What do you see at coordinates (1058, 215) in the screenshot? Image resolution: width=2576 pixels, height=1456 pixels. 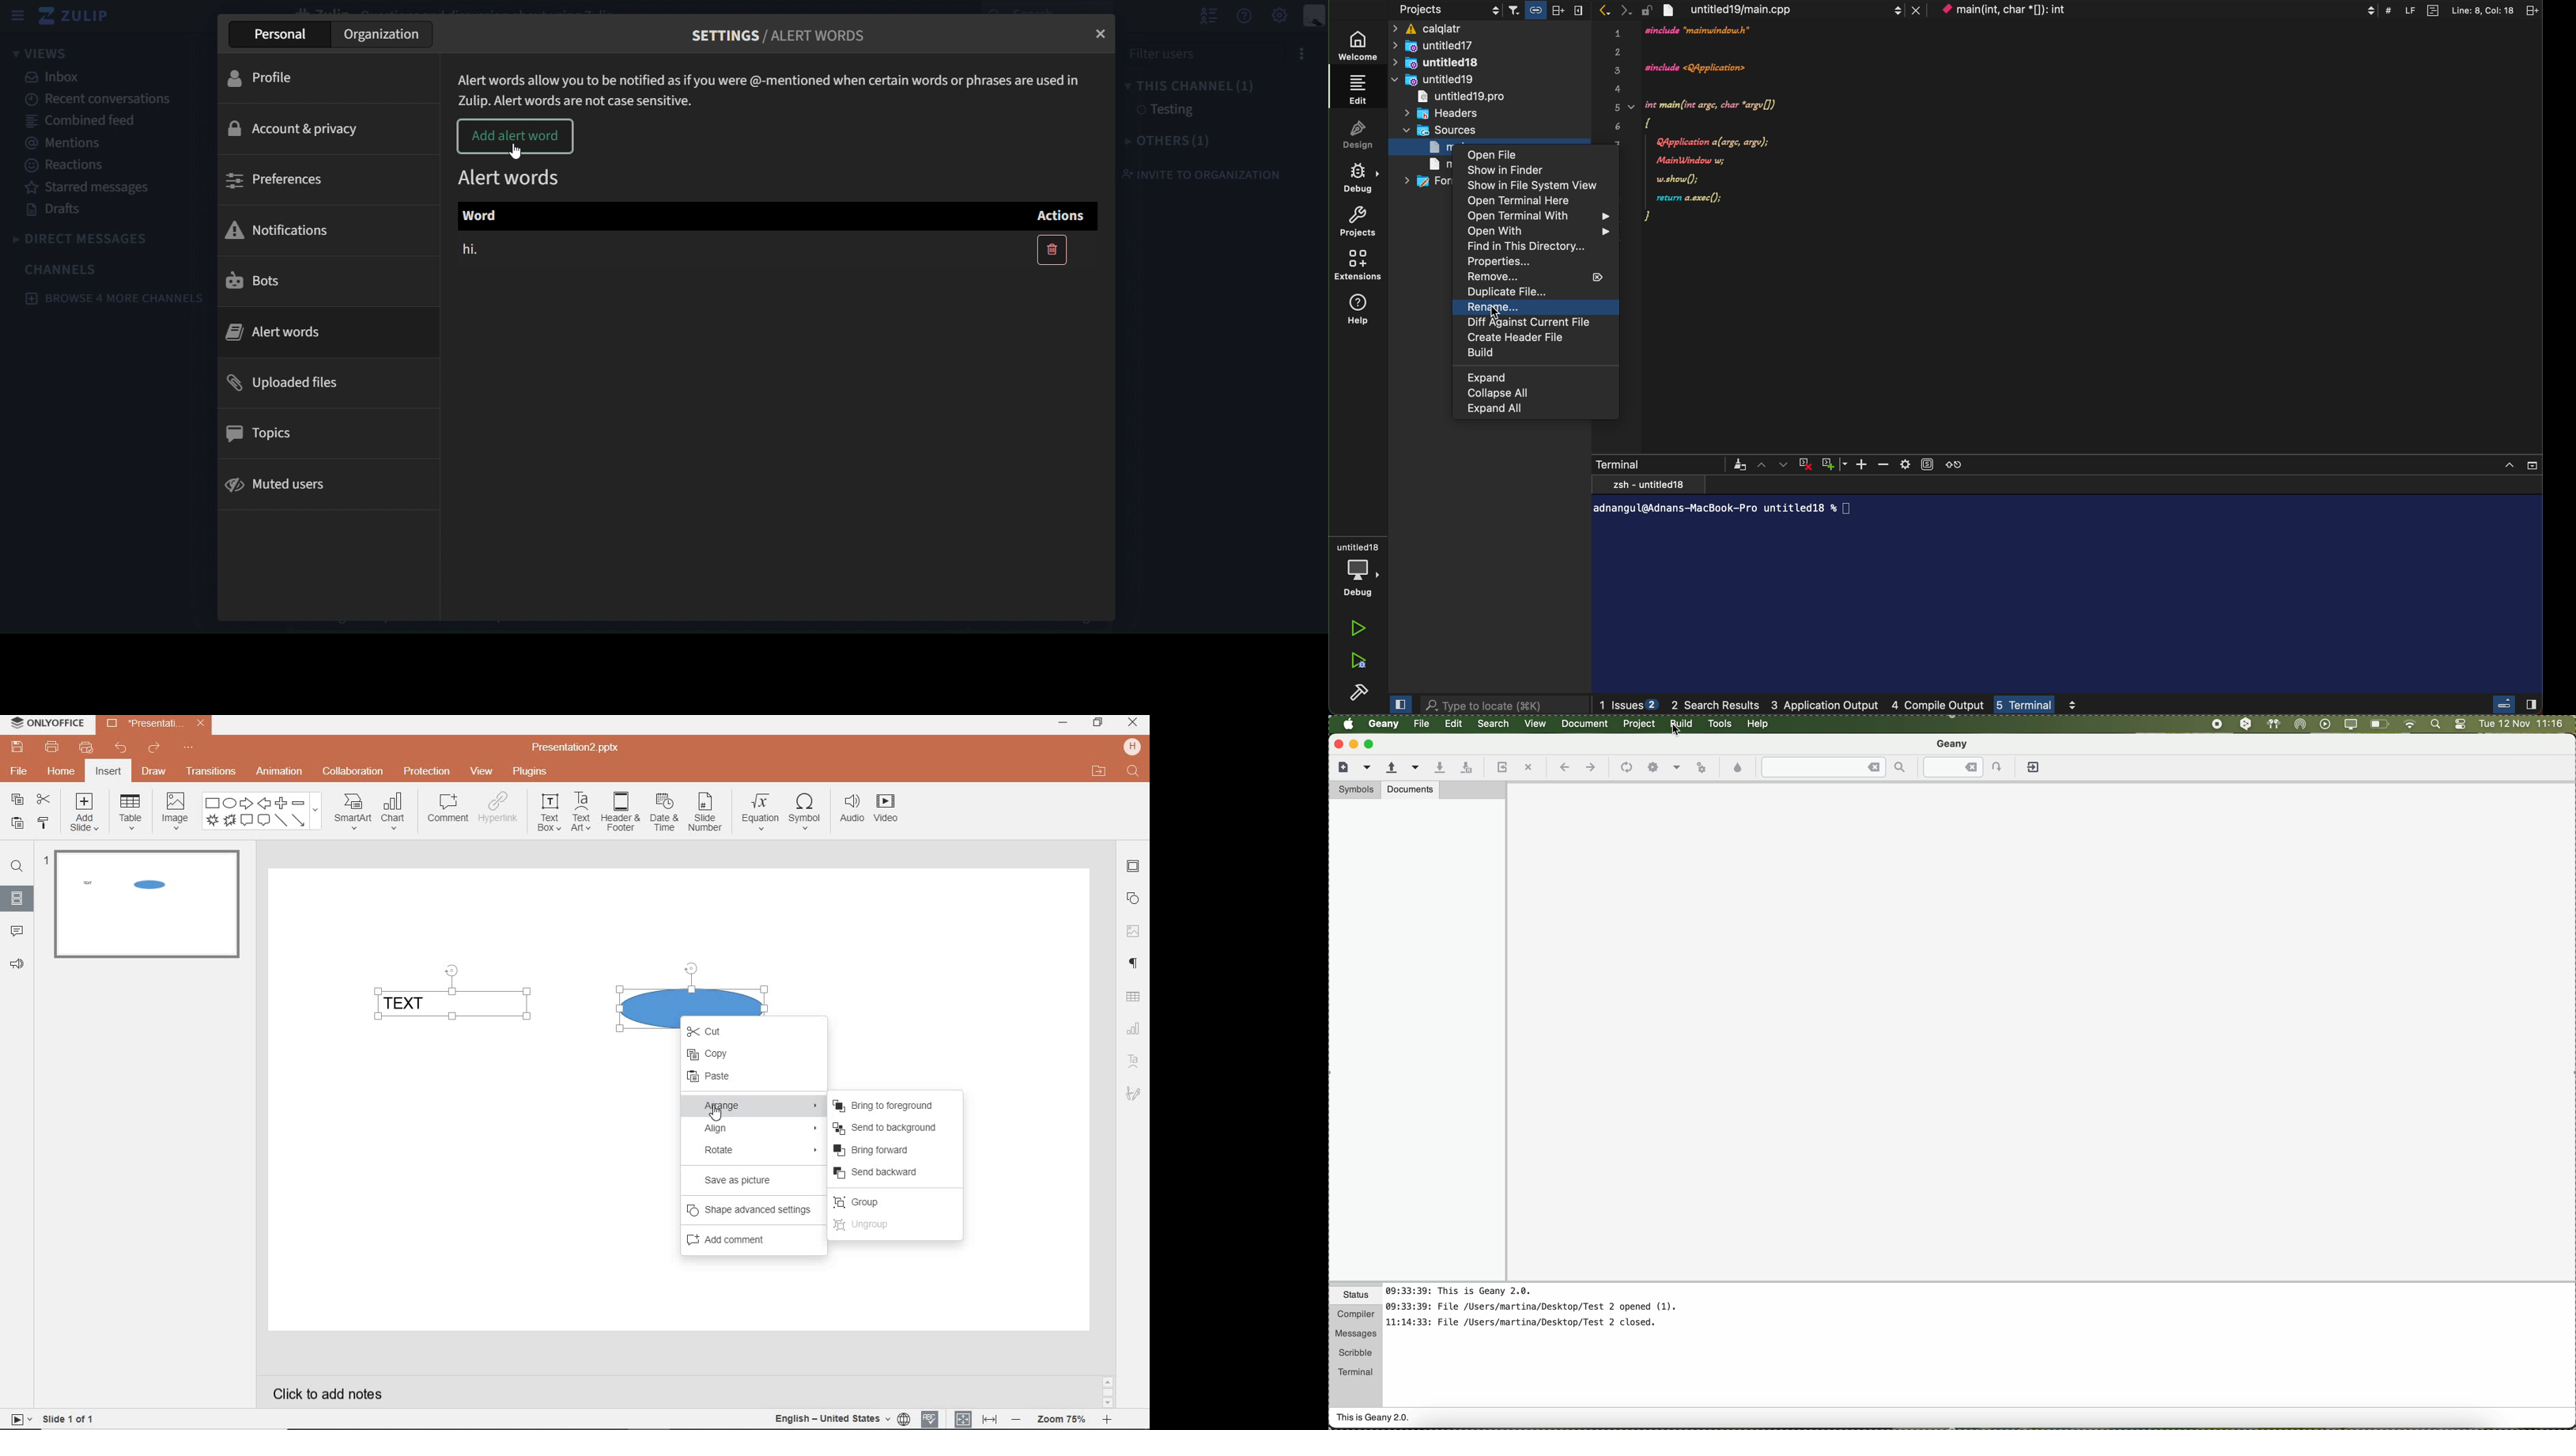 I see `Actions` at bounding box center [1058, 215].